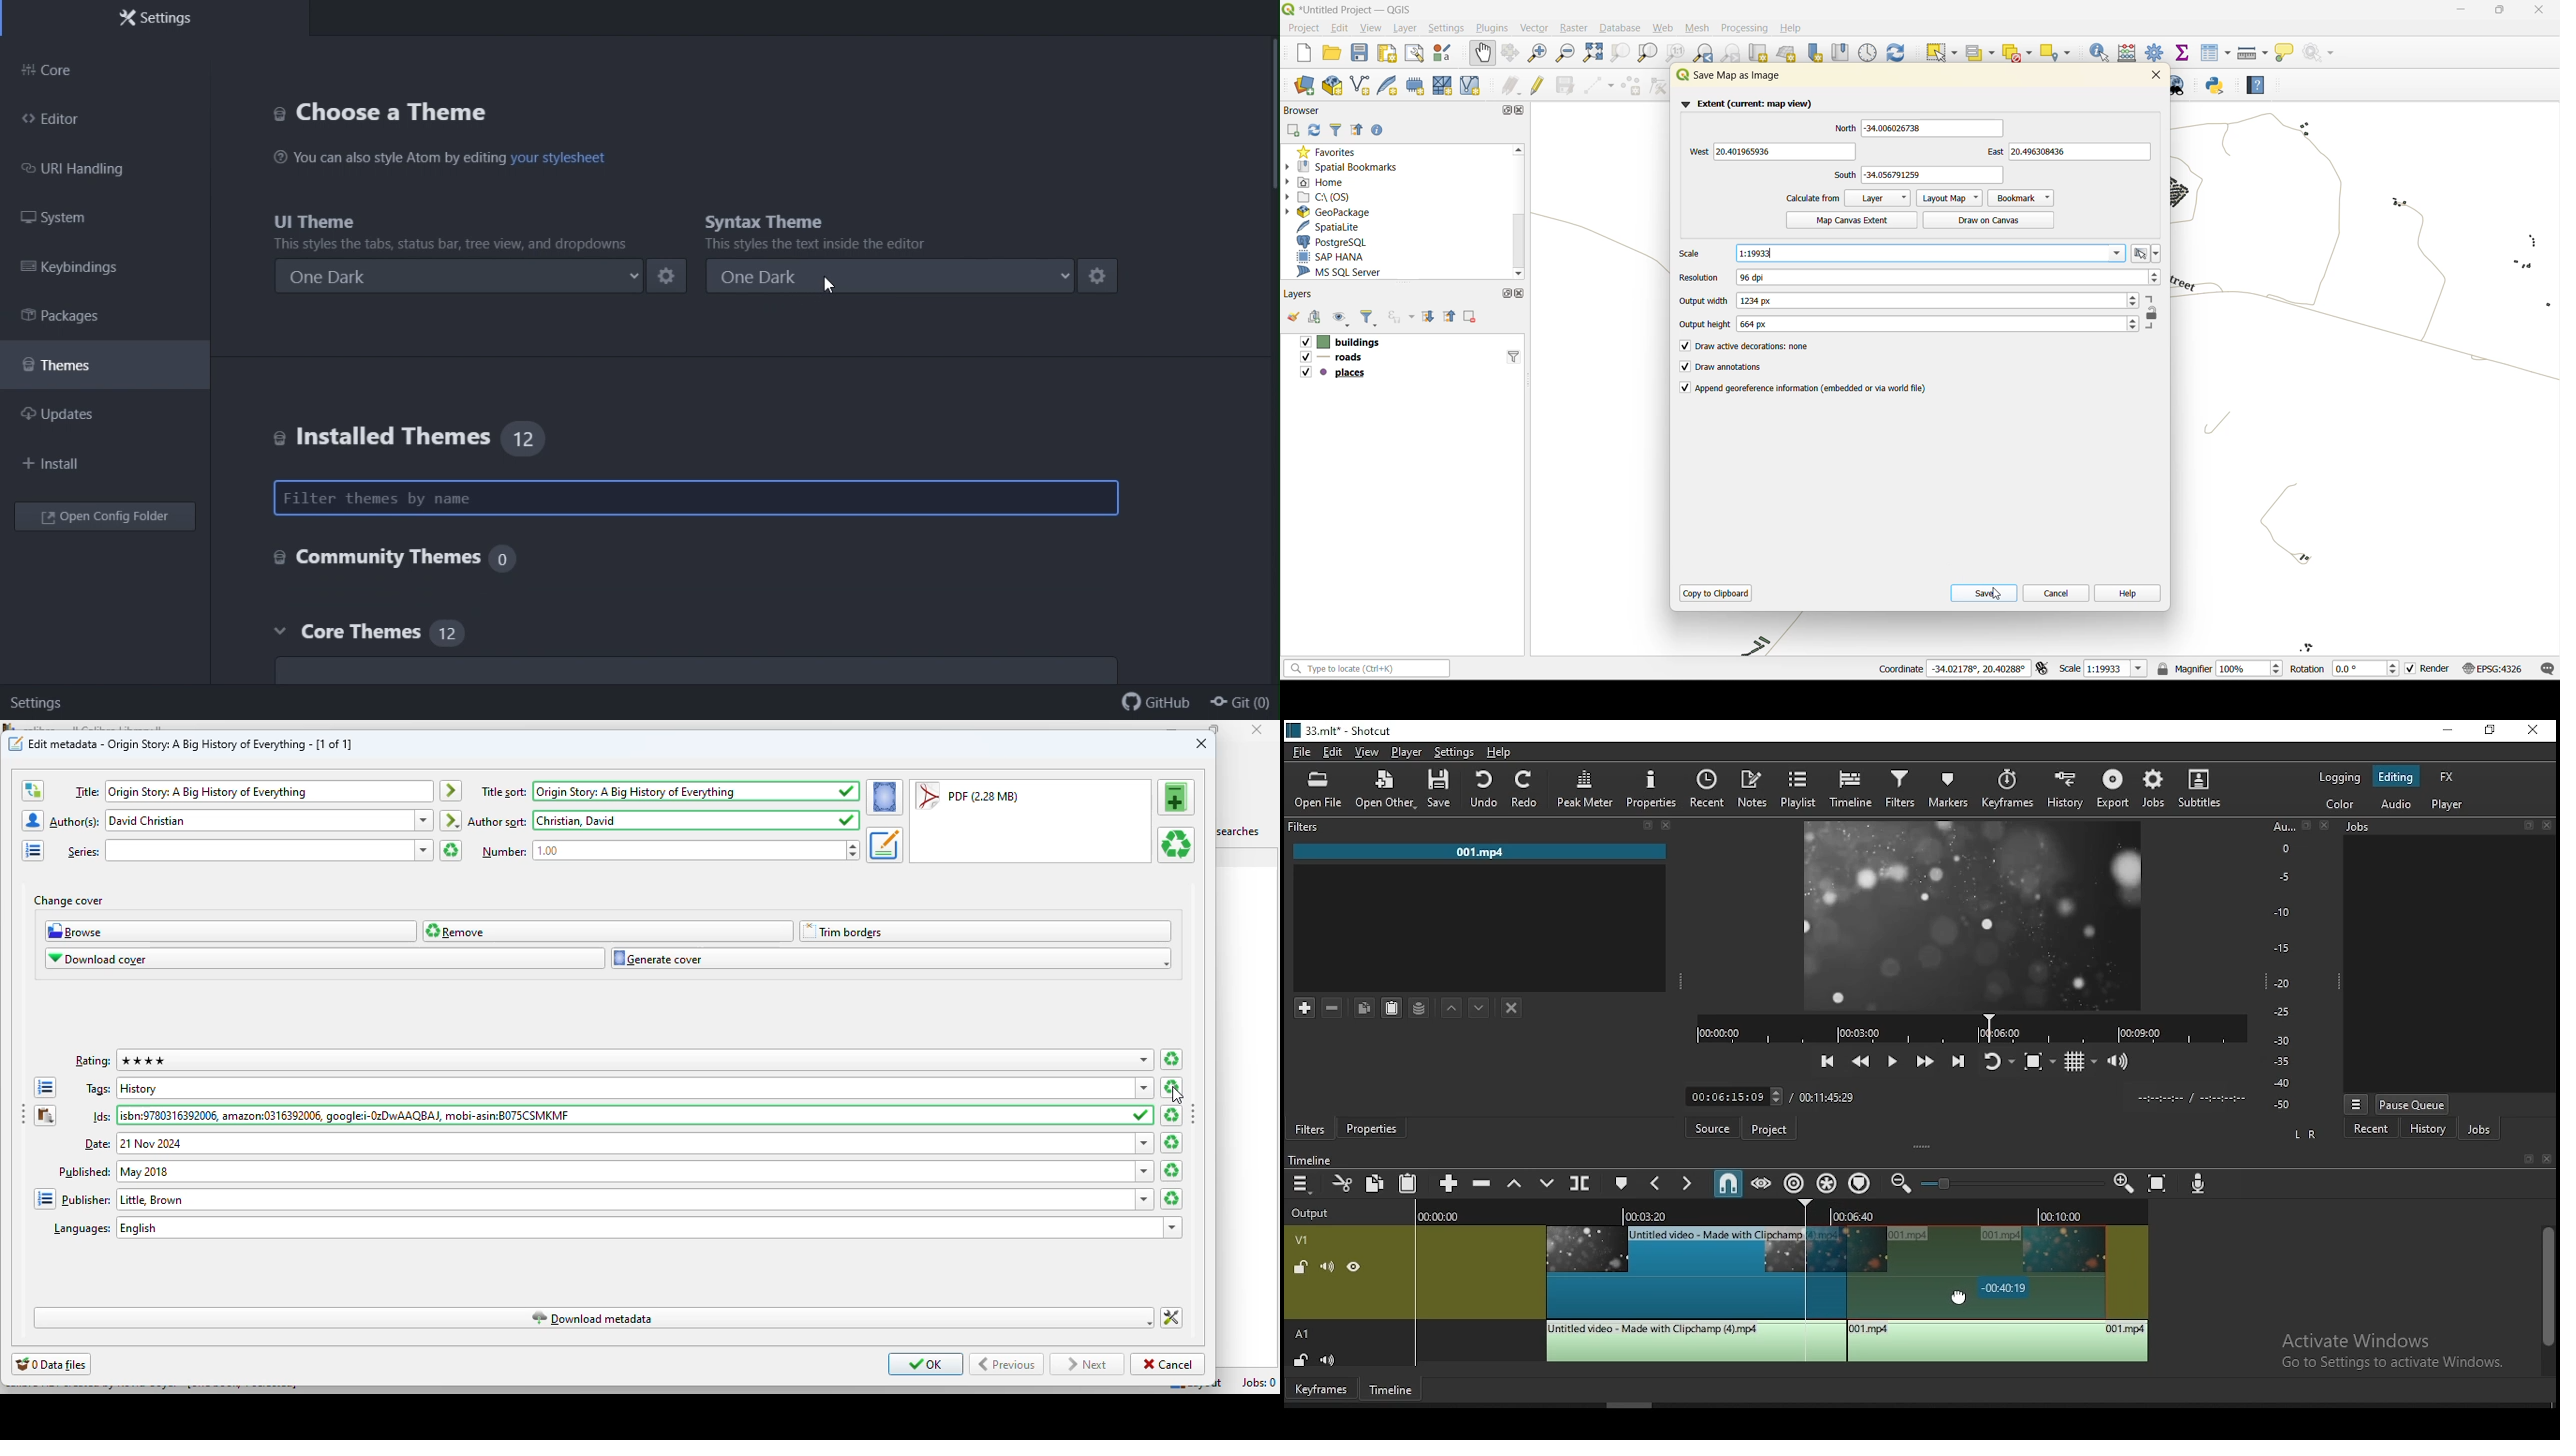  What do you see at coordinates (1757, 53) in the screenshot?
I see `new map view` at bounding box center [1757, 53].